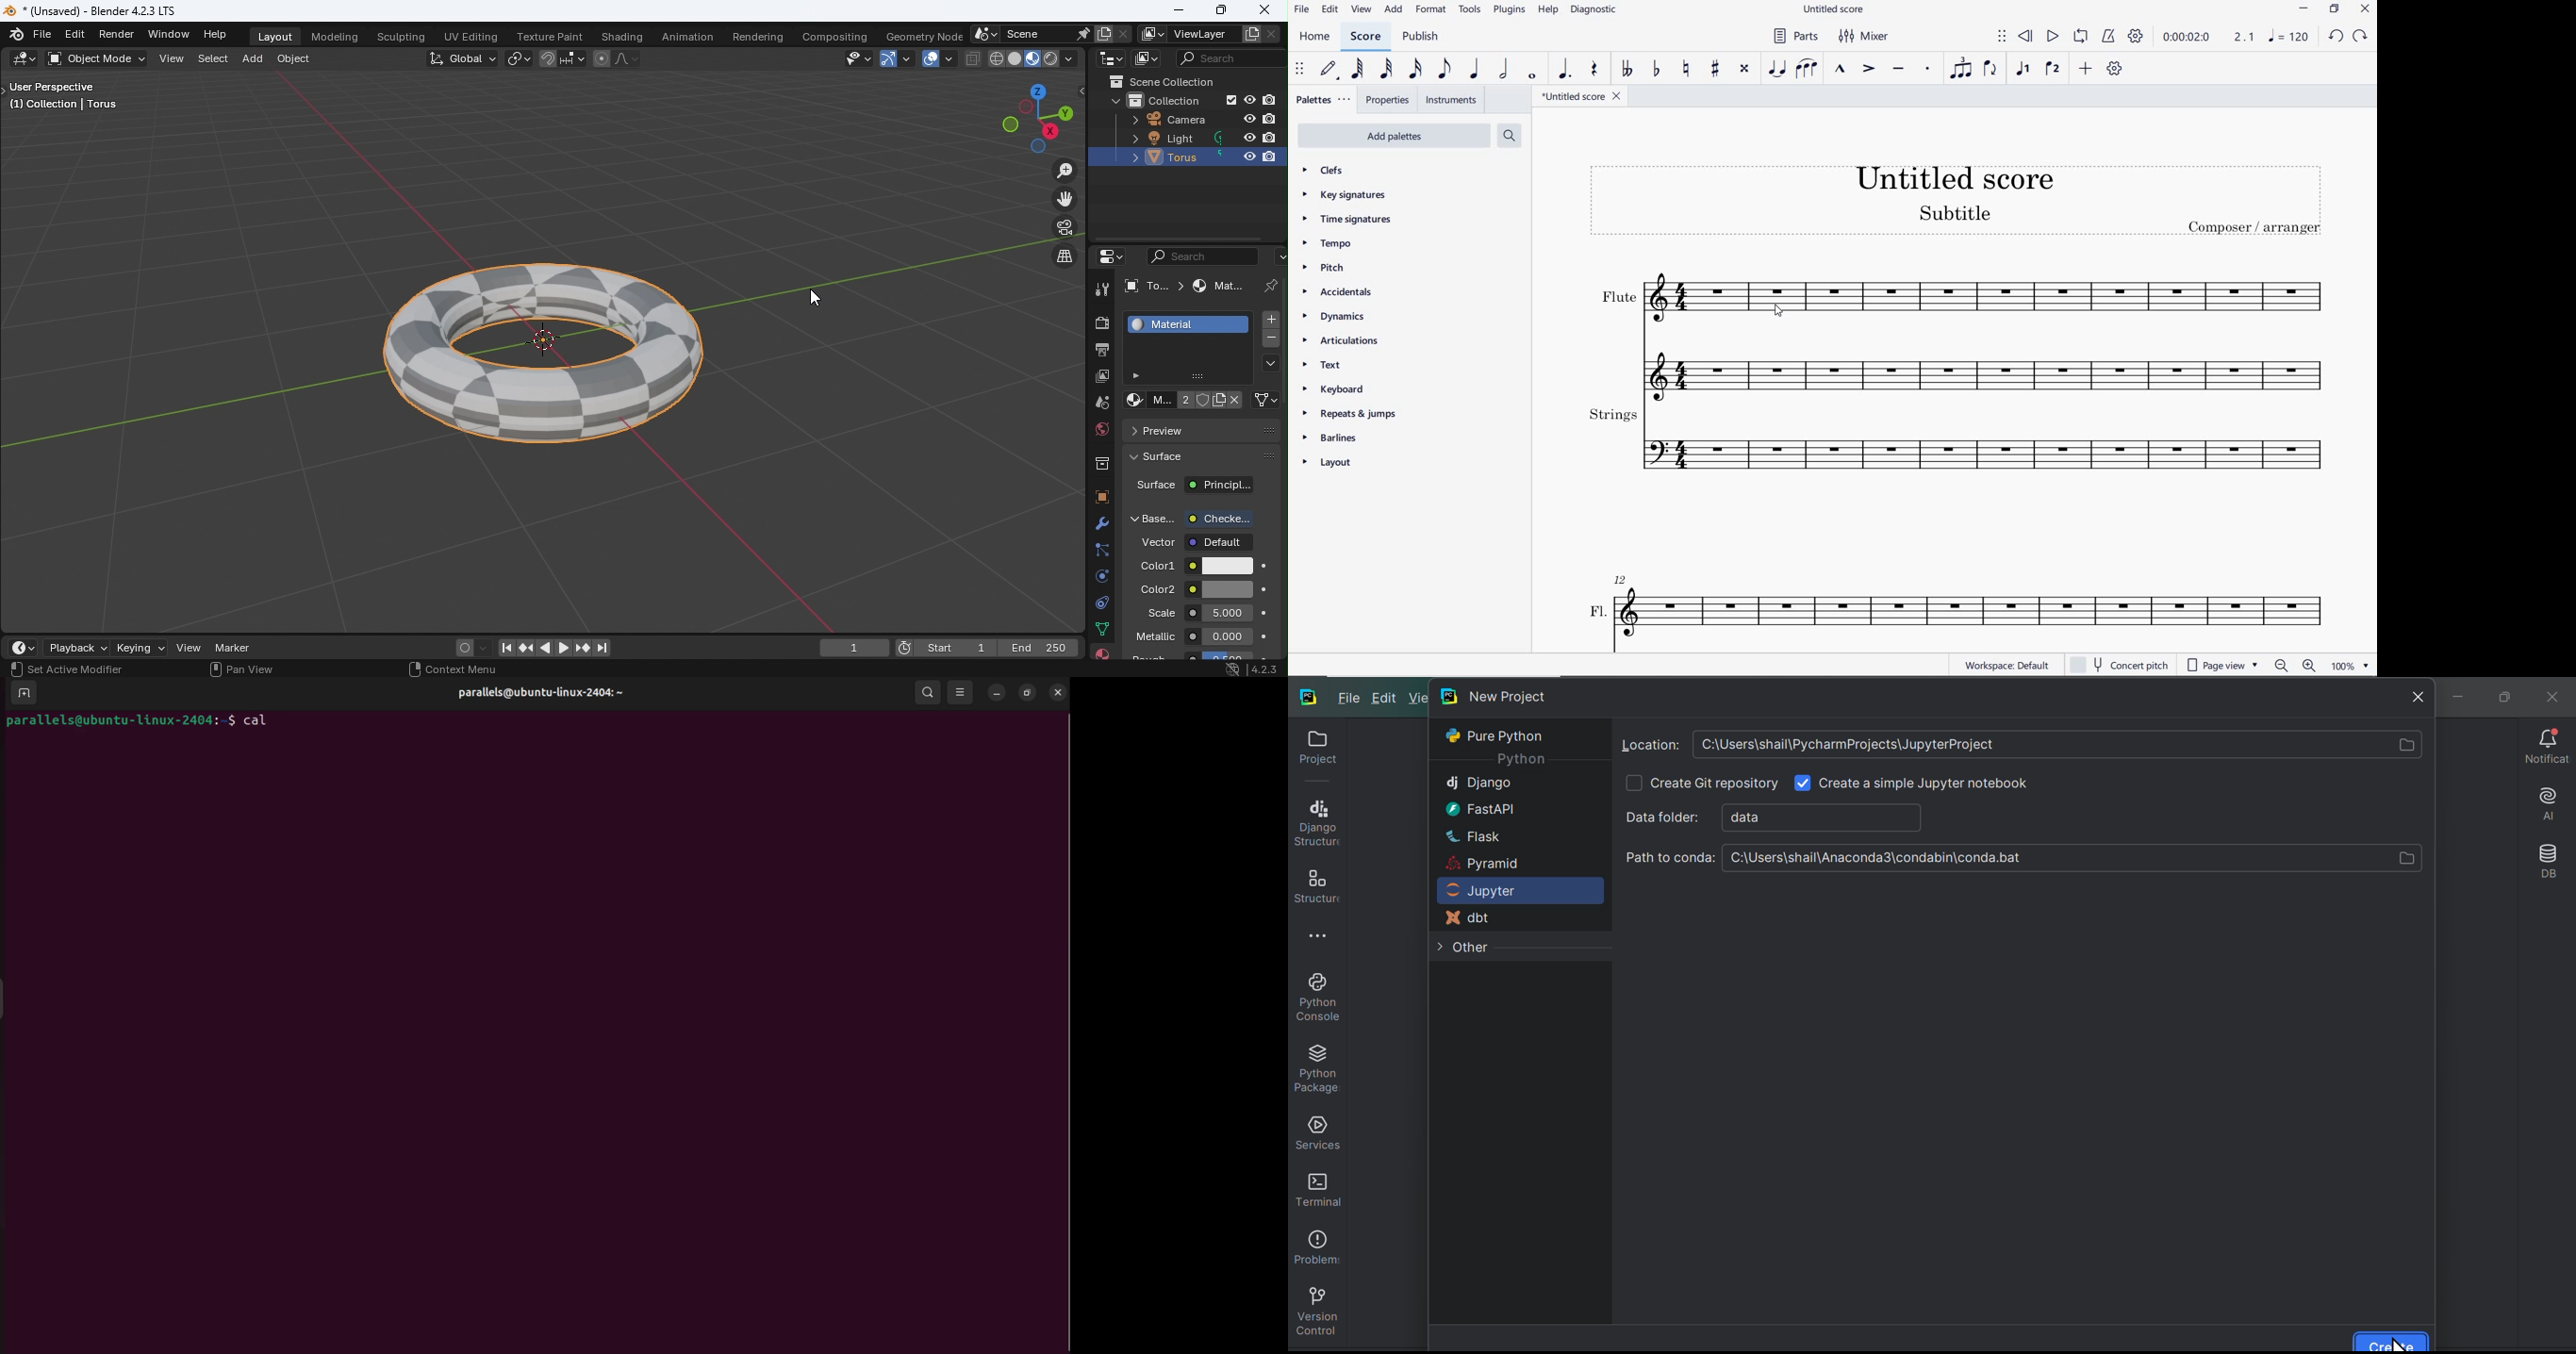 The width and height of the screenshot is (2576, 1372). Describe the element at coordinates (1146, 59) in the screenshot. I see `Display mode` at that location.